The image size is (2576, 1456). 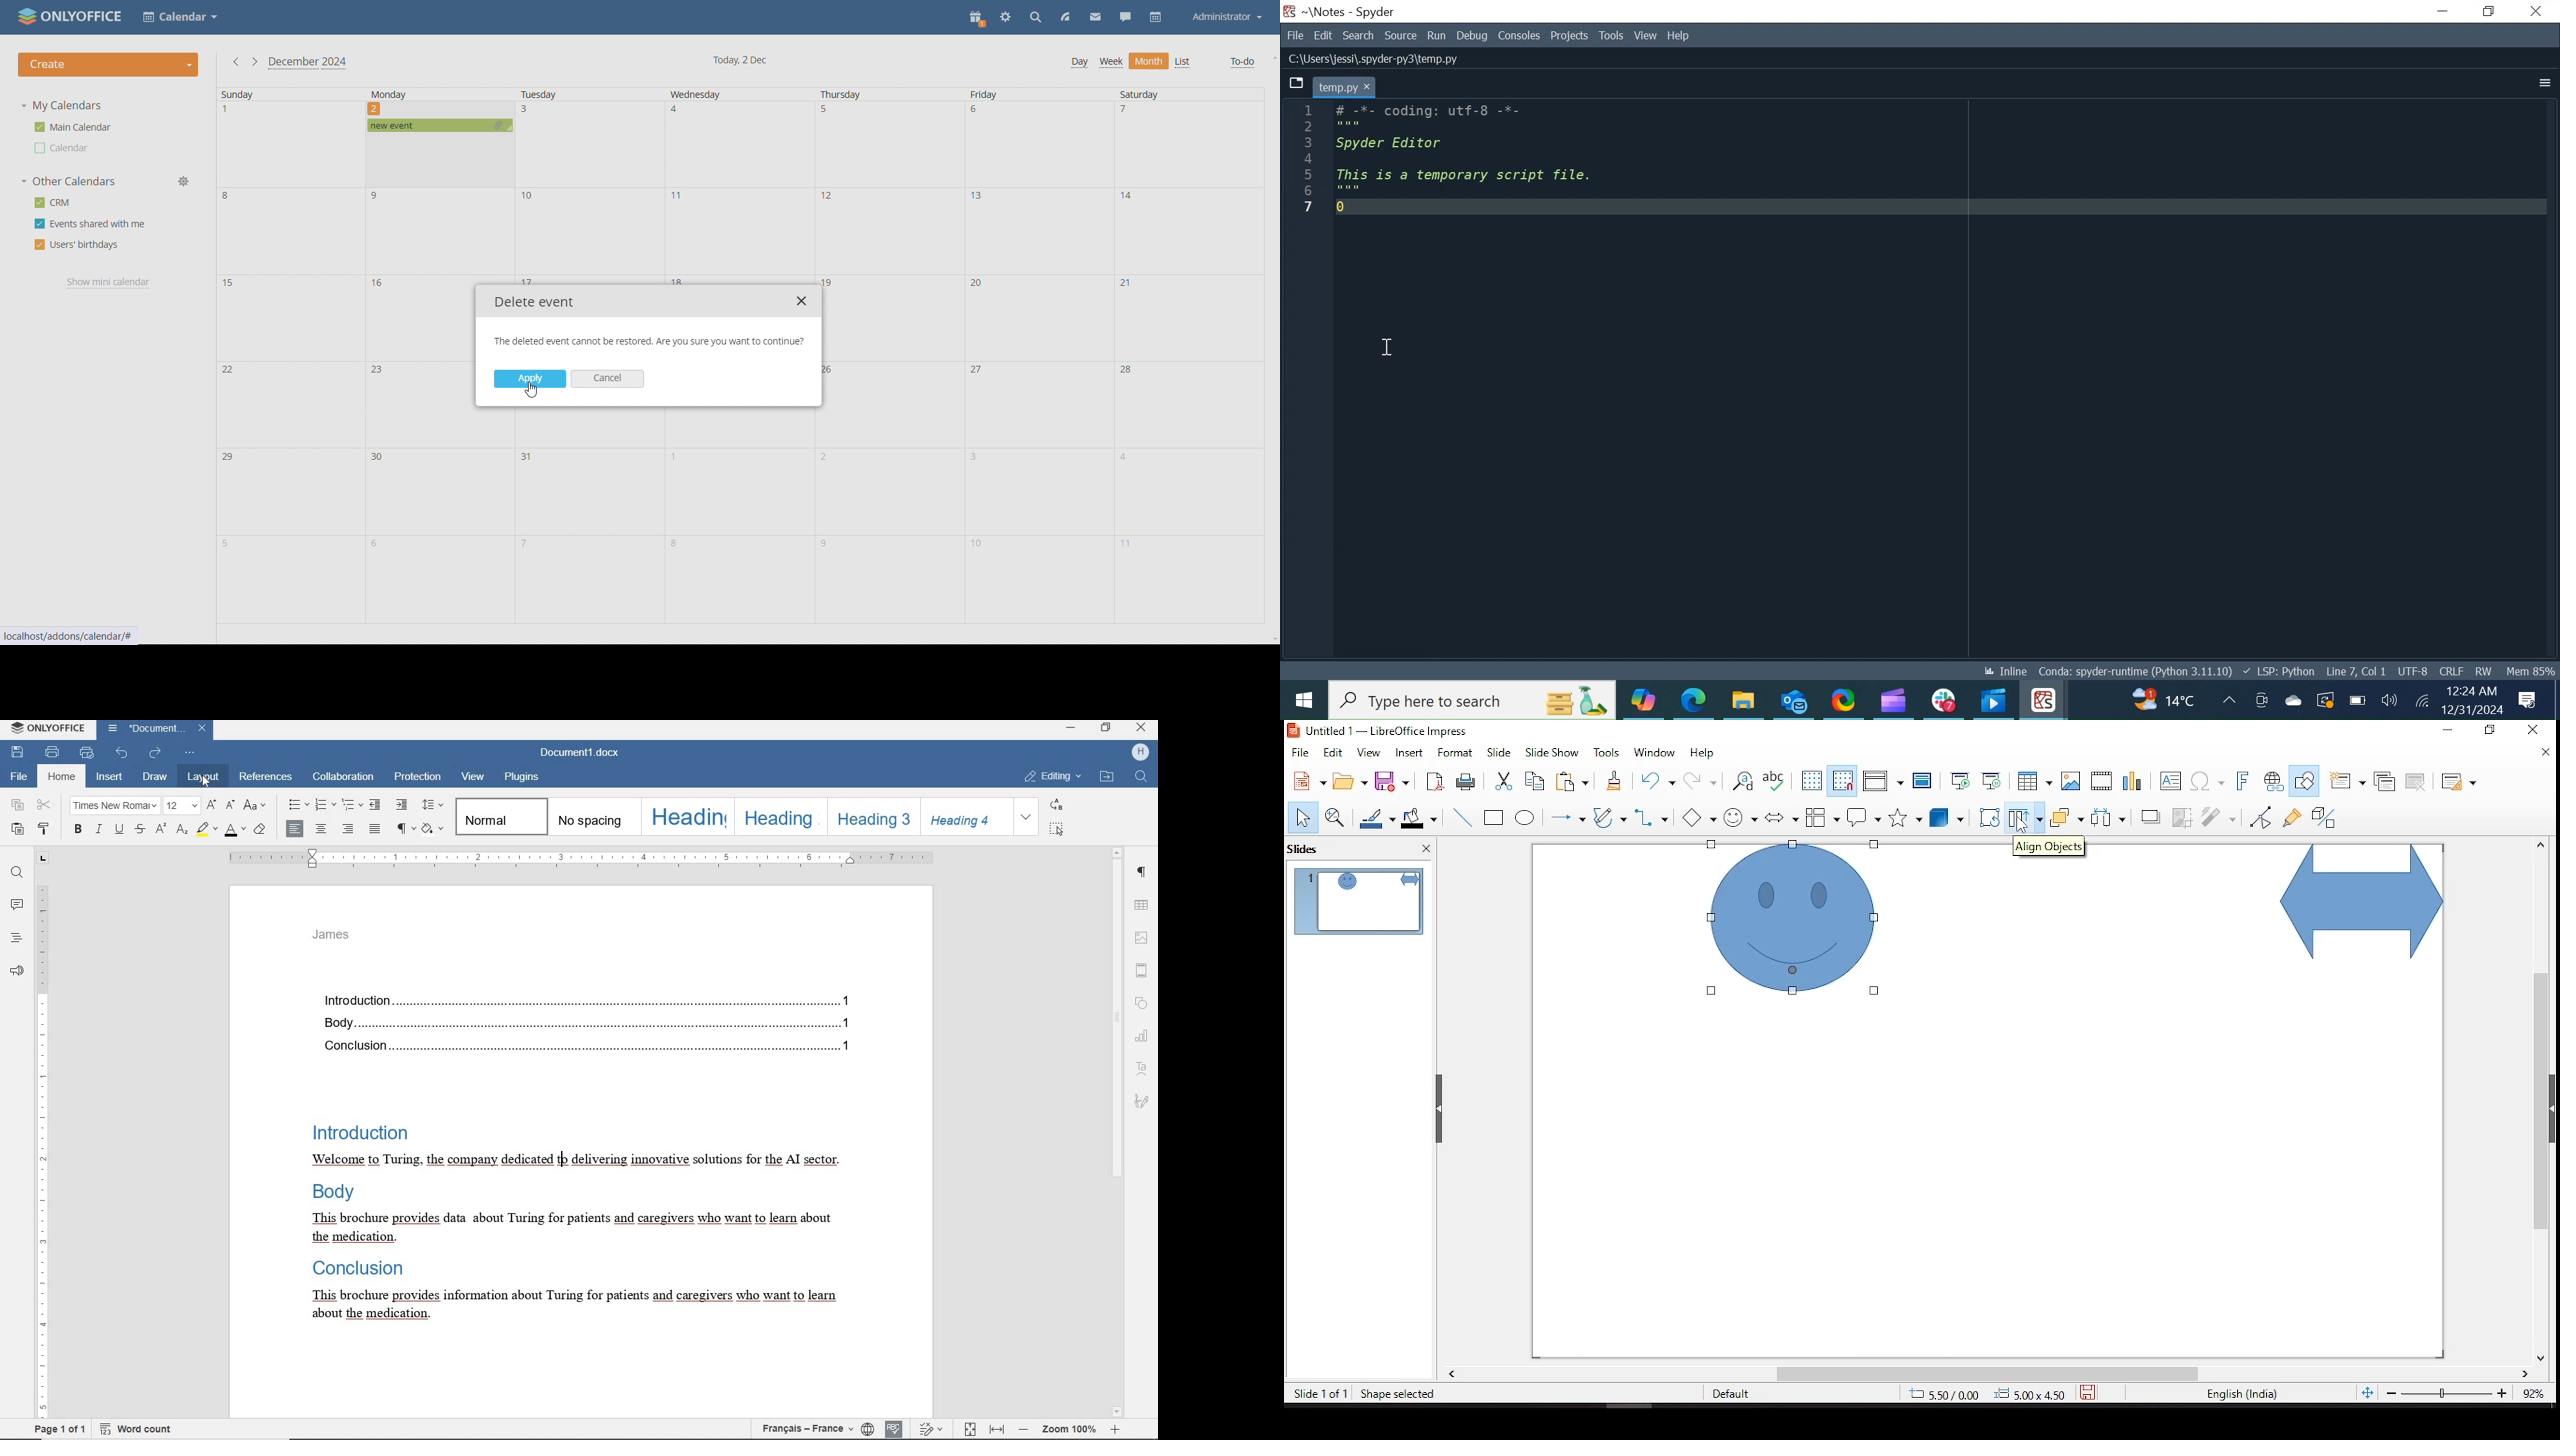 I want to click on customize quick access toolbar, so click(x=190, y=752).